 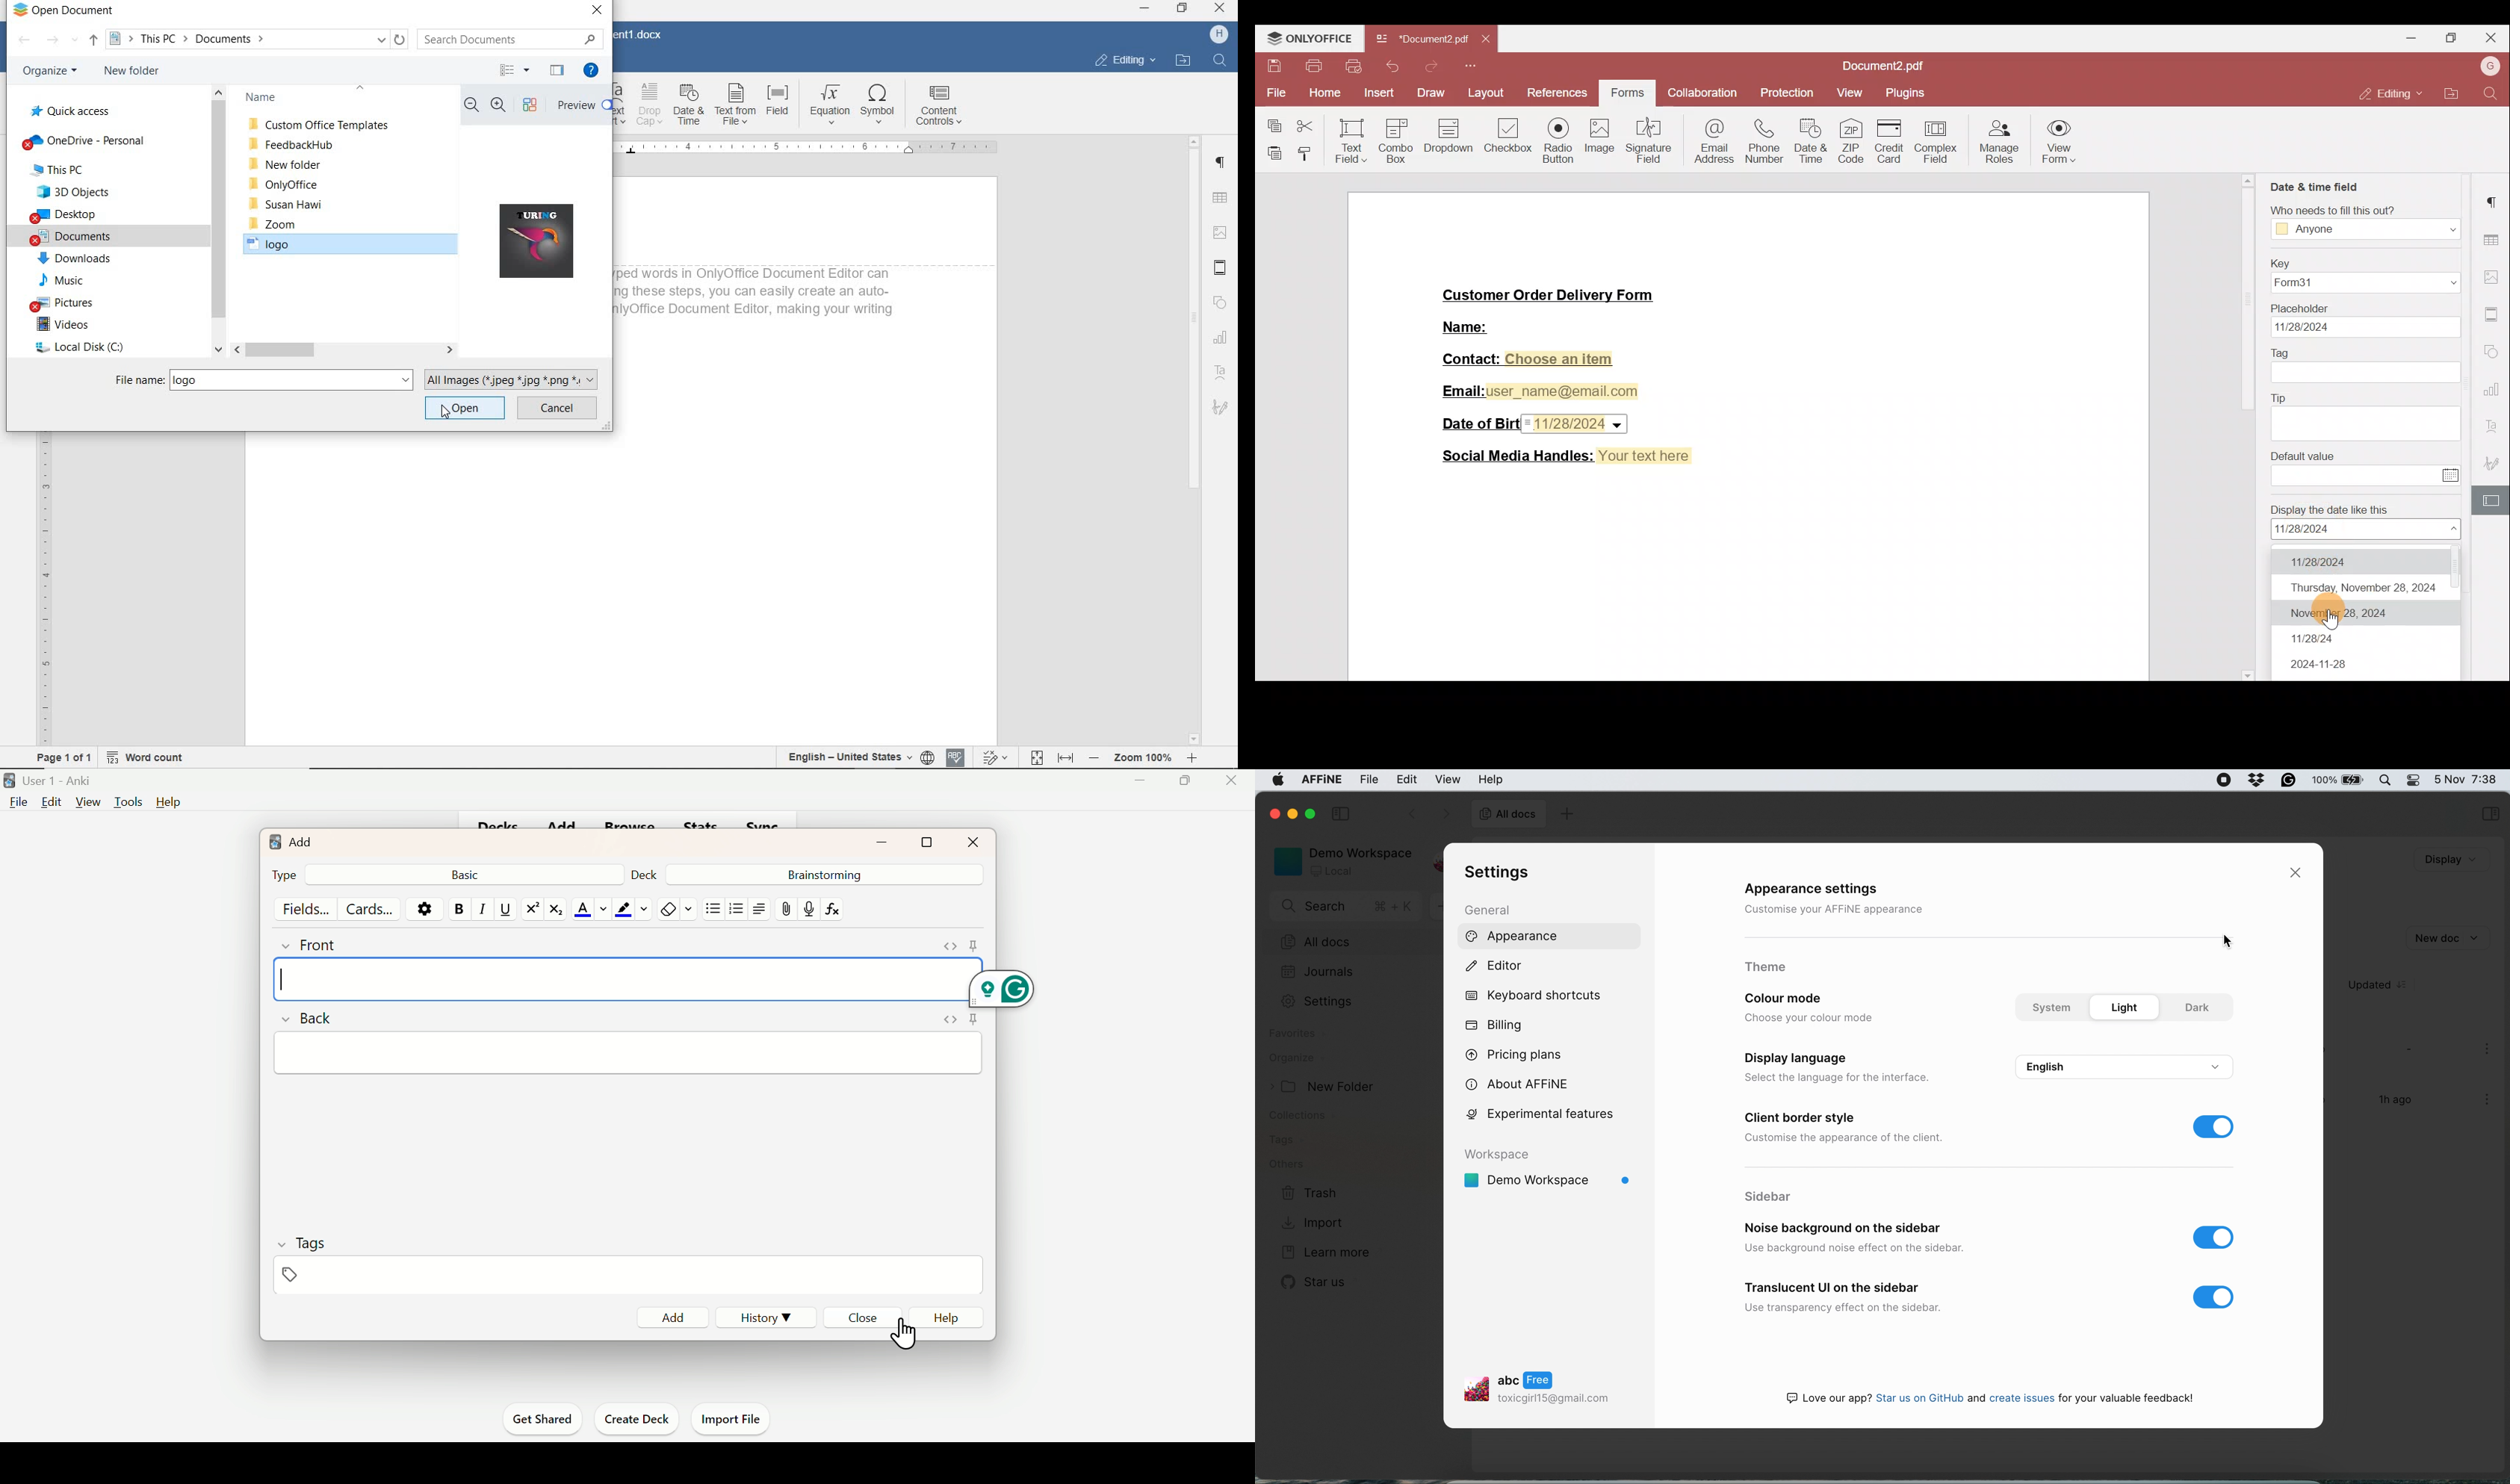 What do you see at coordinates (631, 908) in the screenshot?
I see `Color` at bounding box center [631, 908].